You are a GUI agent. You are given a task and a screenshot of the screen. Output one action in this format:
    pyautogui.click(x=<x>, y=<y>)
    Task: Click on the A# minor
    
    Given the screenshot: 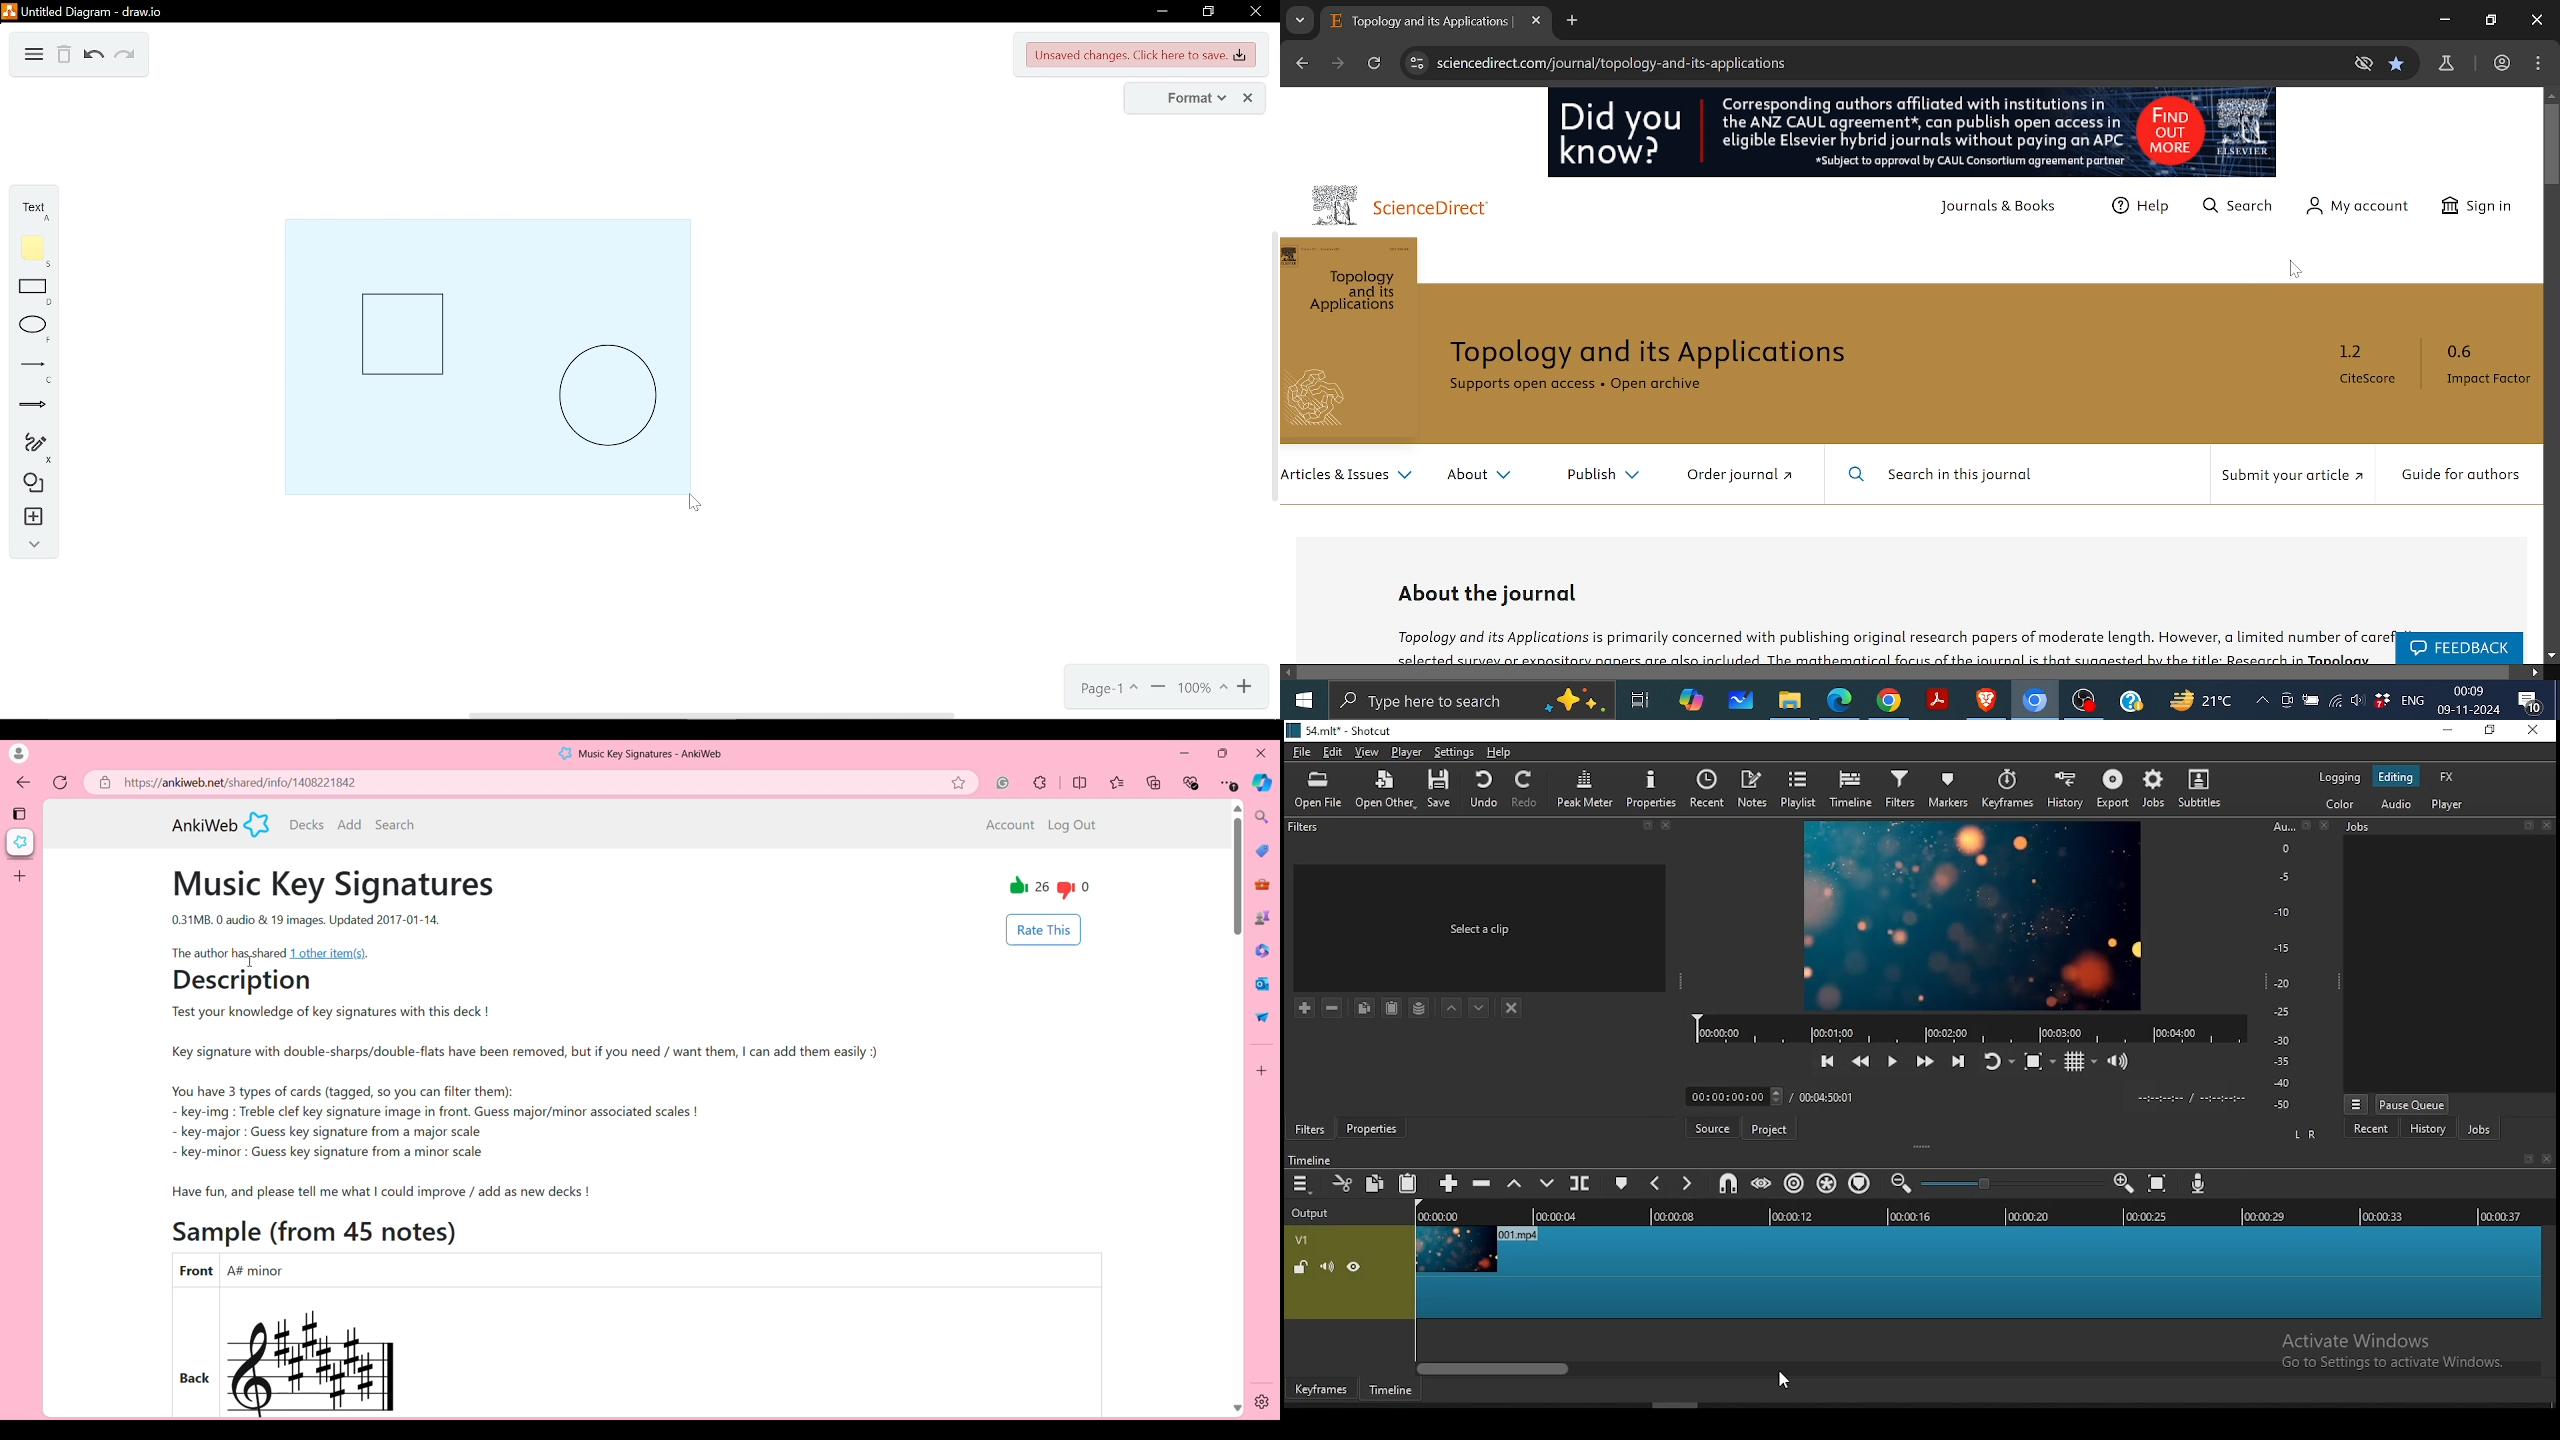 What is the action you would take?
    pyautogui.click(x=267, y=1271)
    